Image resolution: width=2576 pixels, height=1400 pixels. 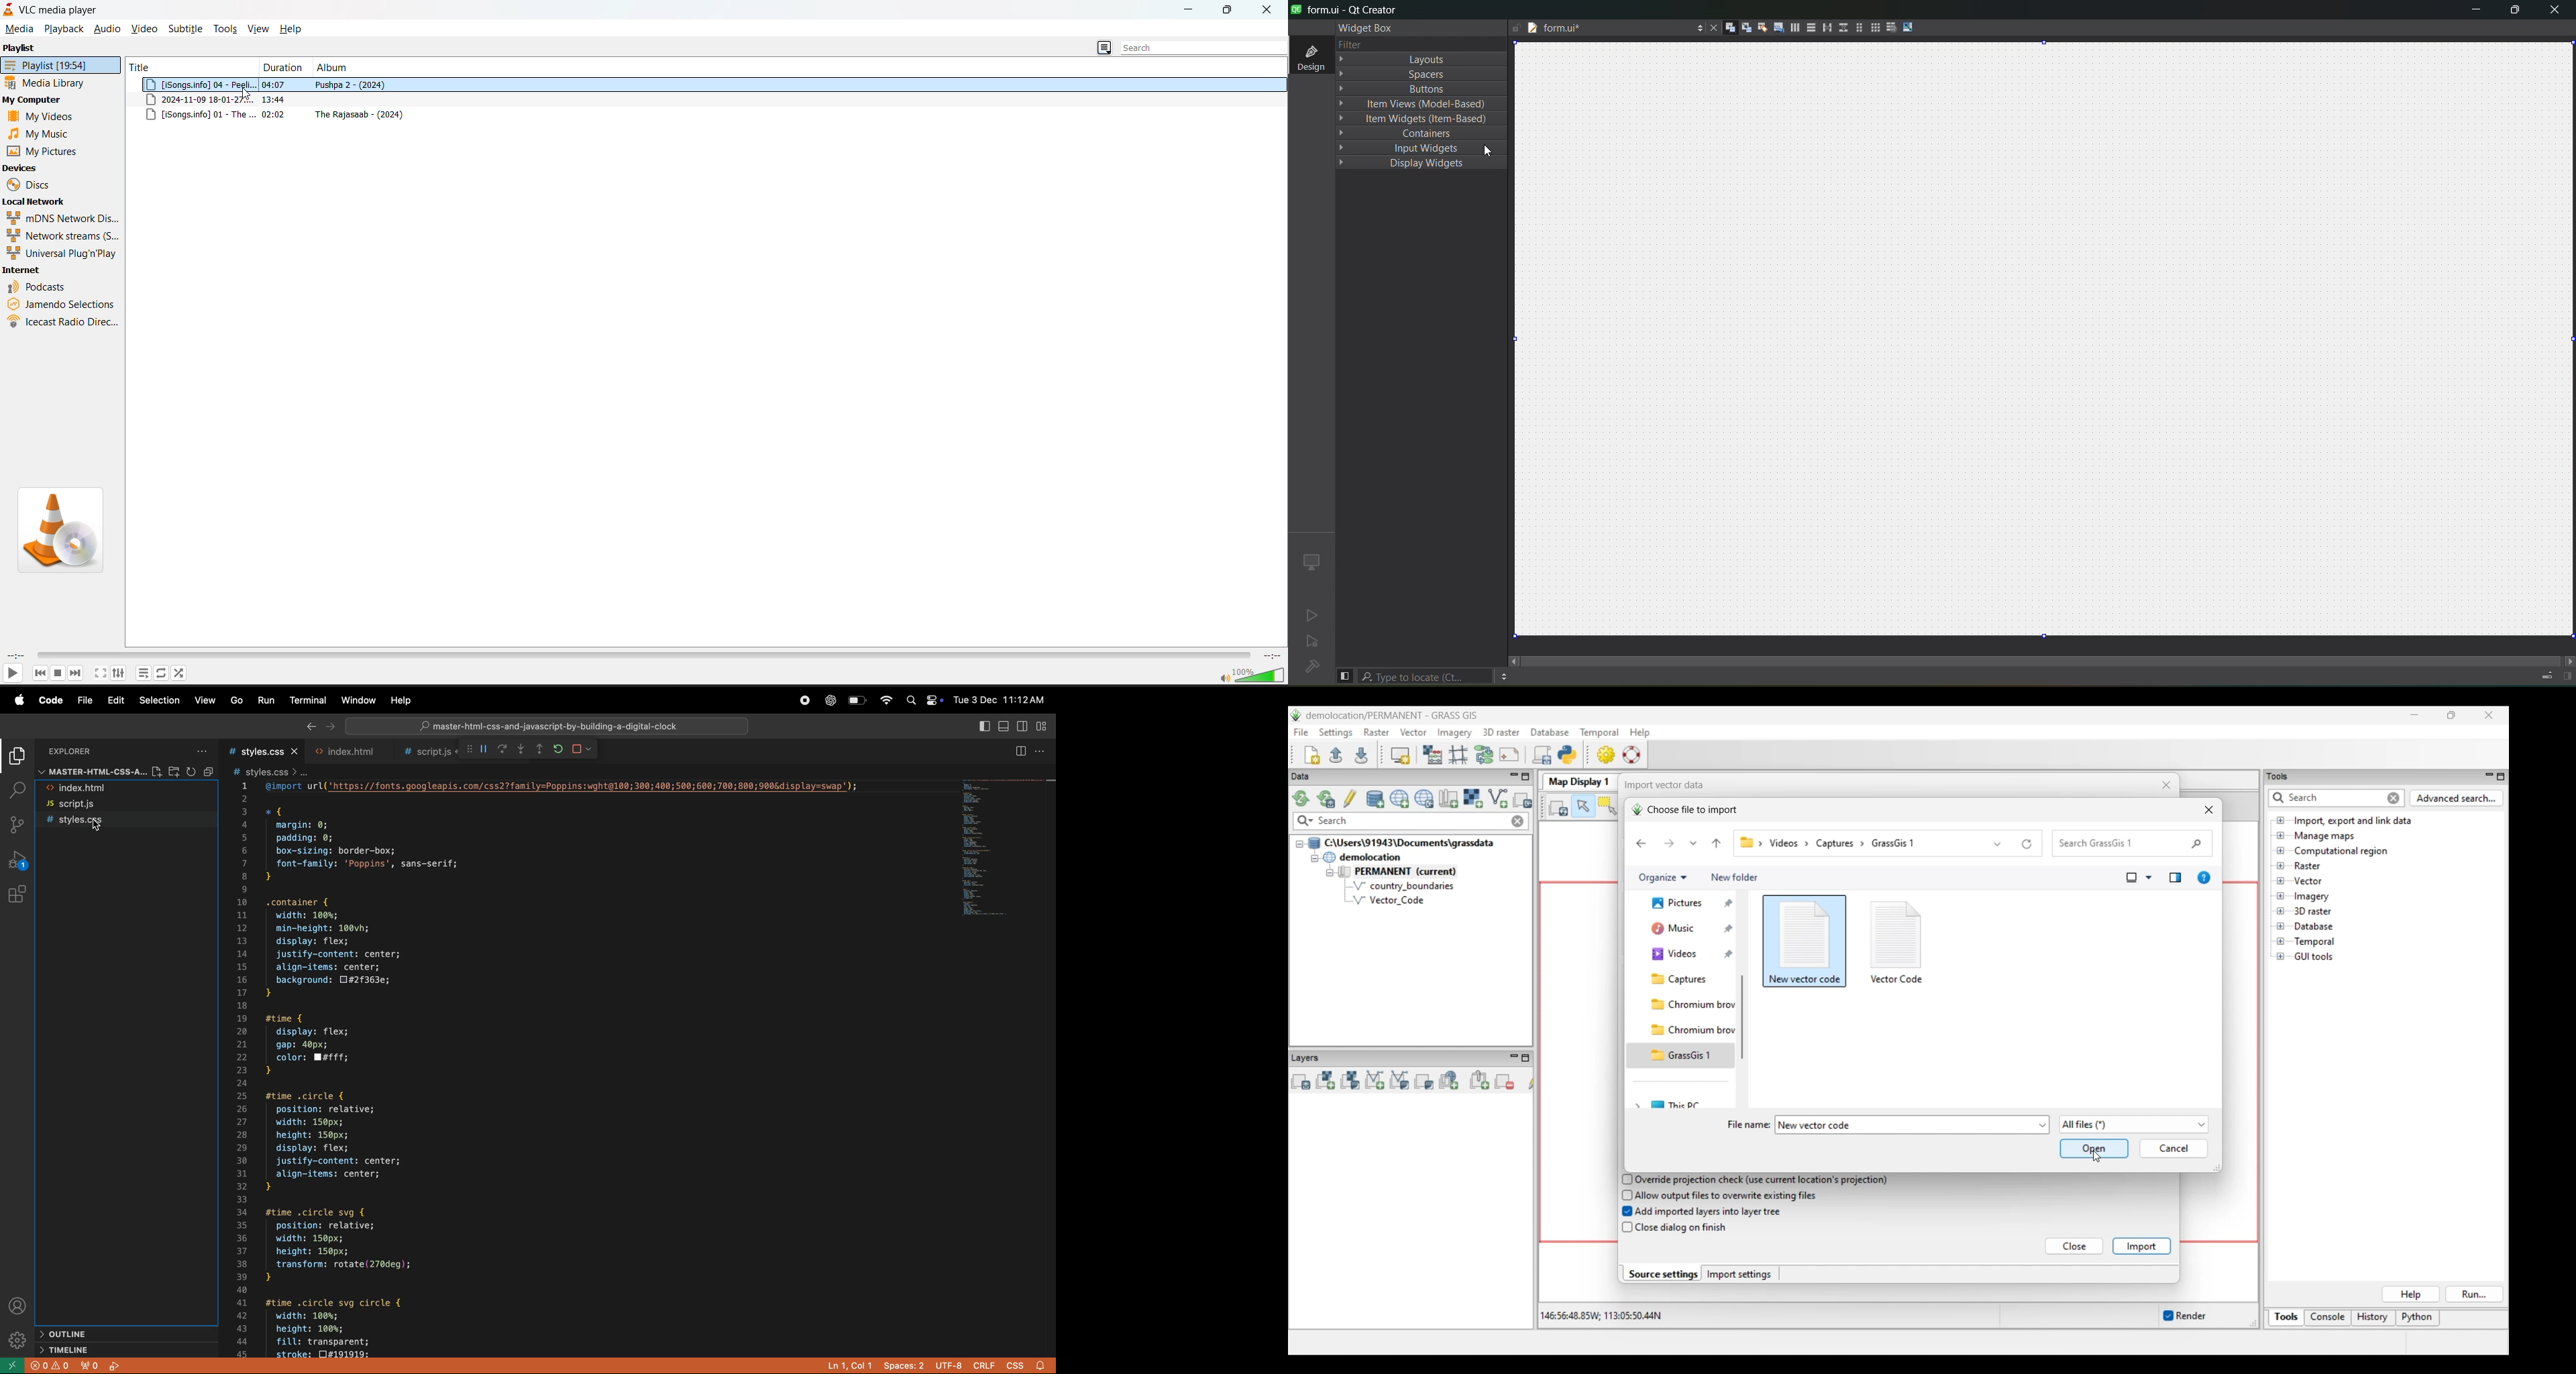 I want to click on subtitle, so click(x=185, y=28).